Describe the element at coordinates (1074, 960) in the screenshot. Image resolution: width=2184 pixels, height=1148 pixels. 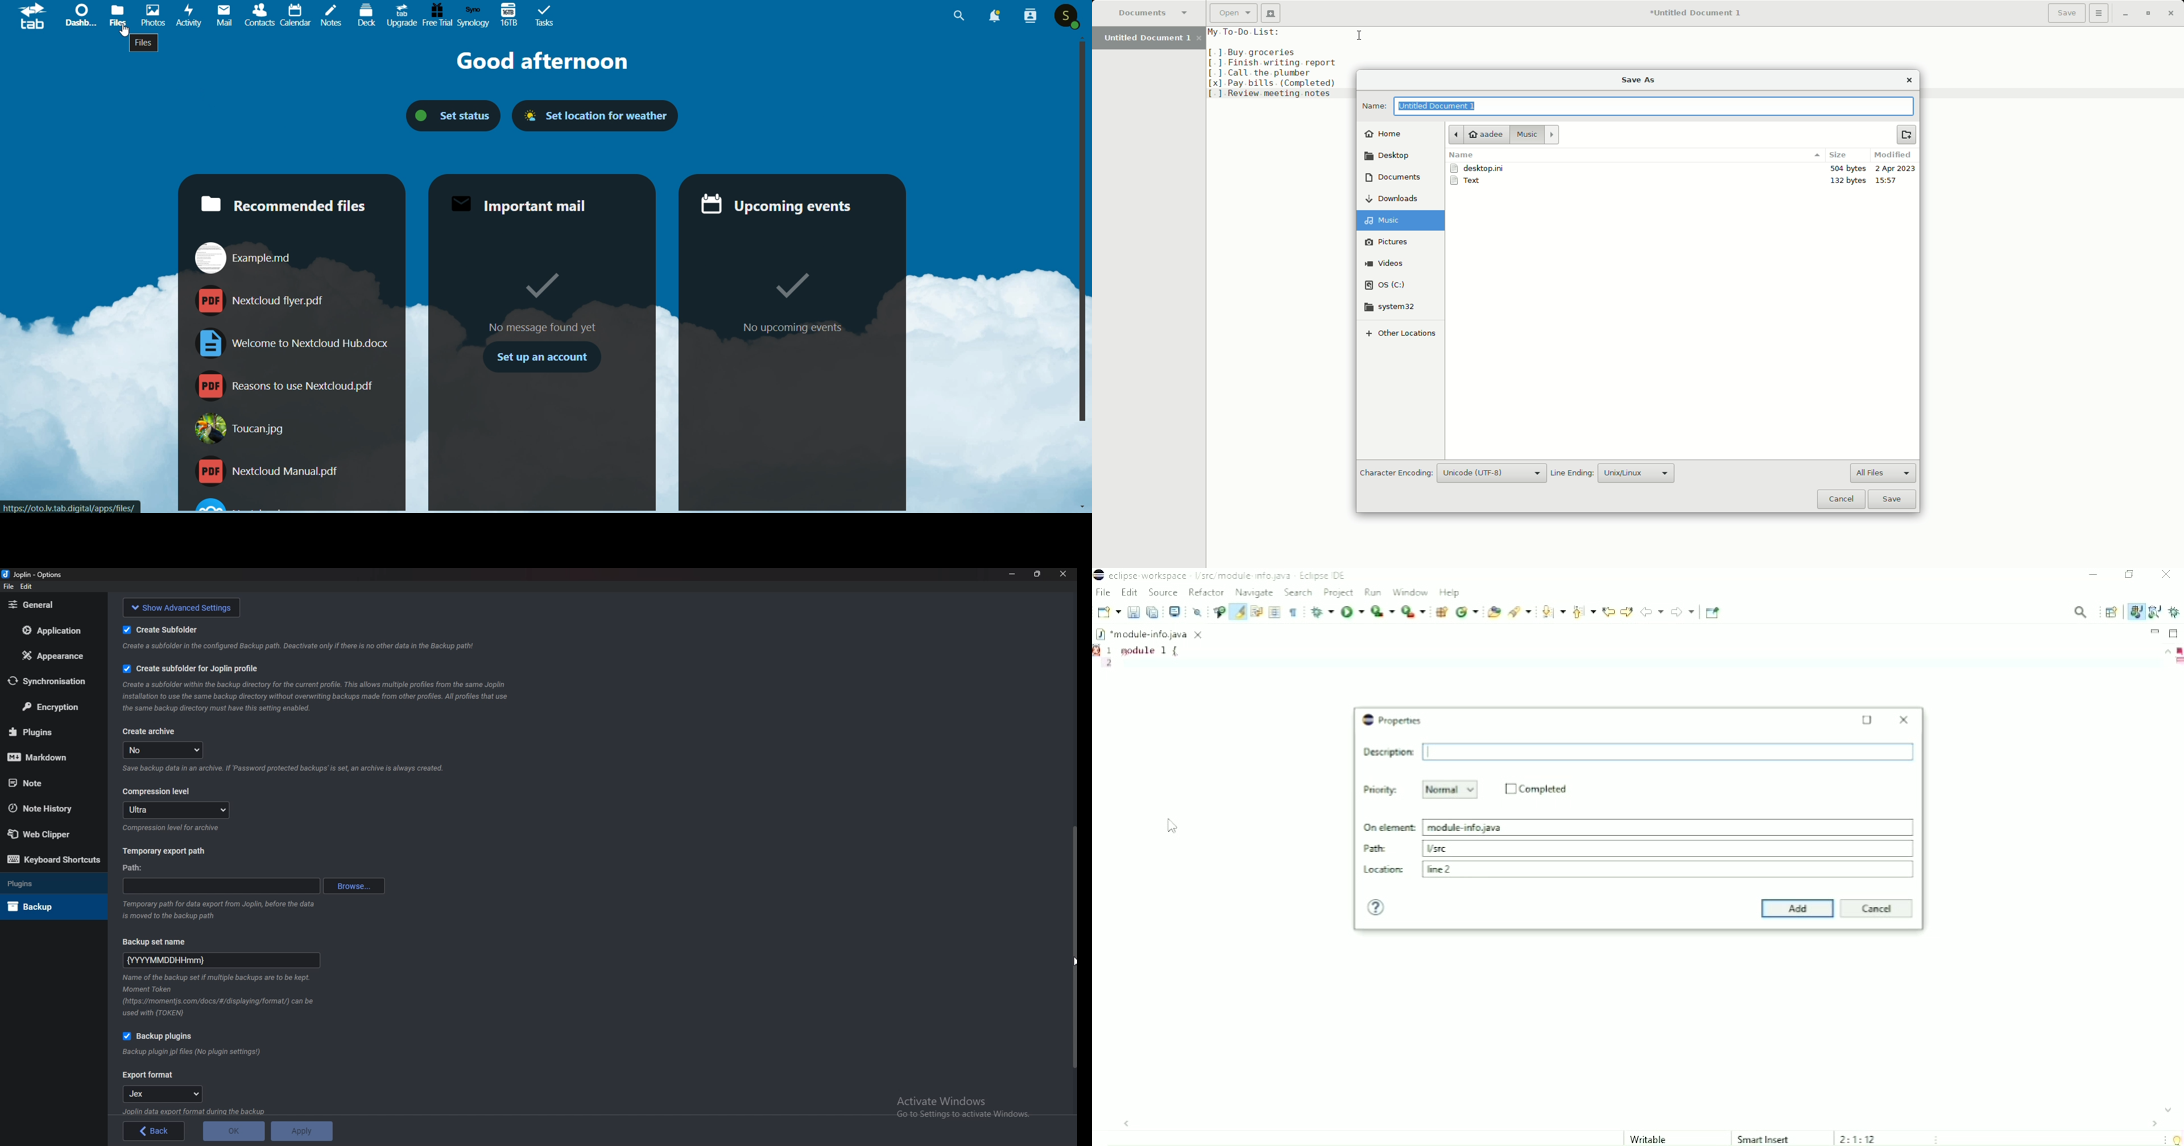
I see `cursor` at that location.